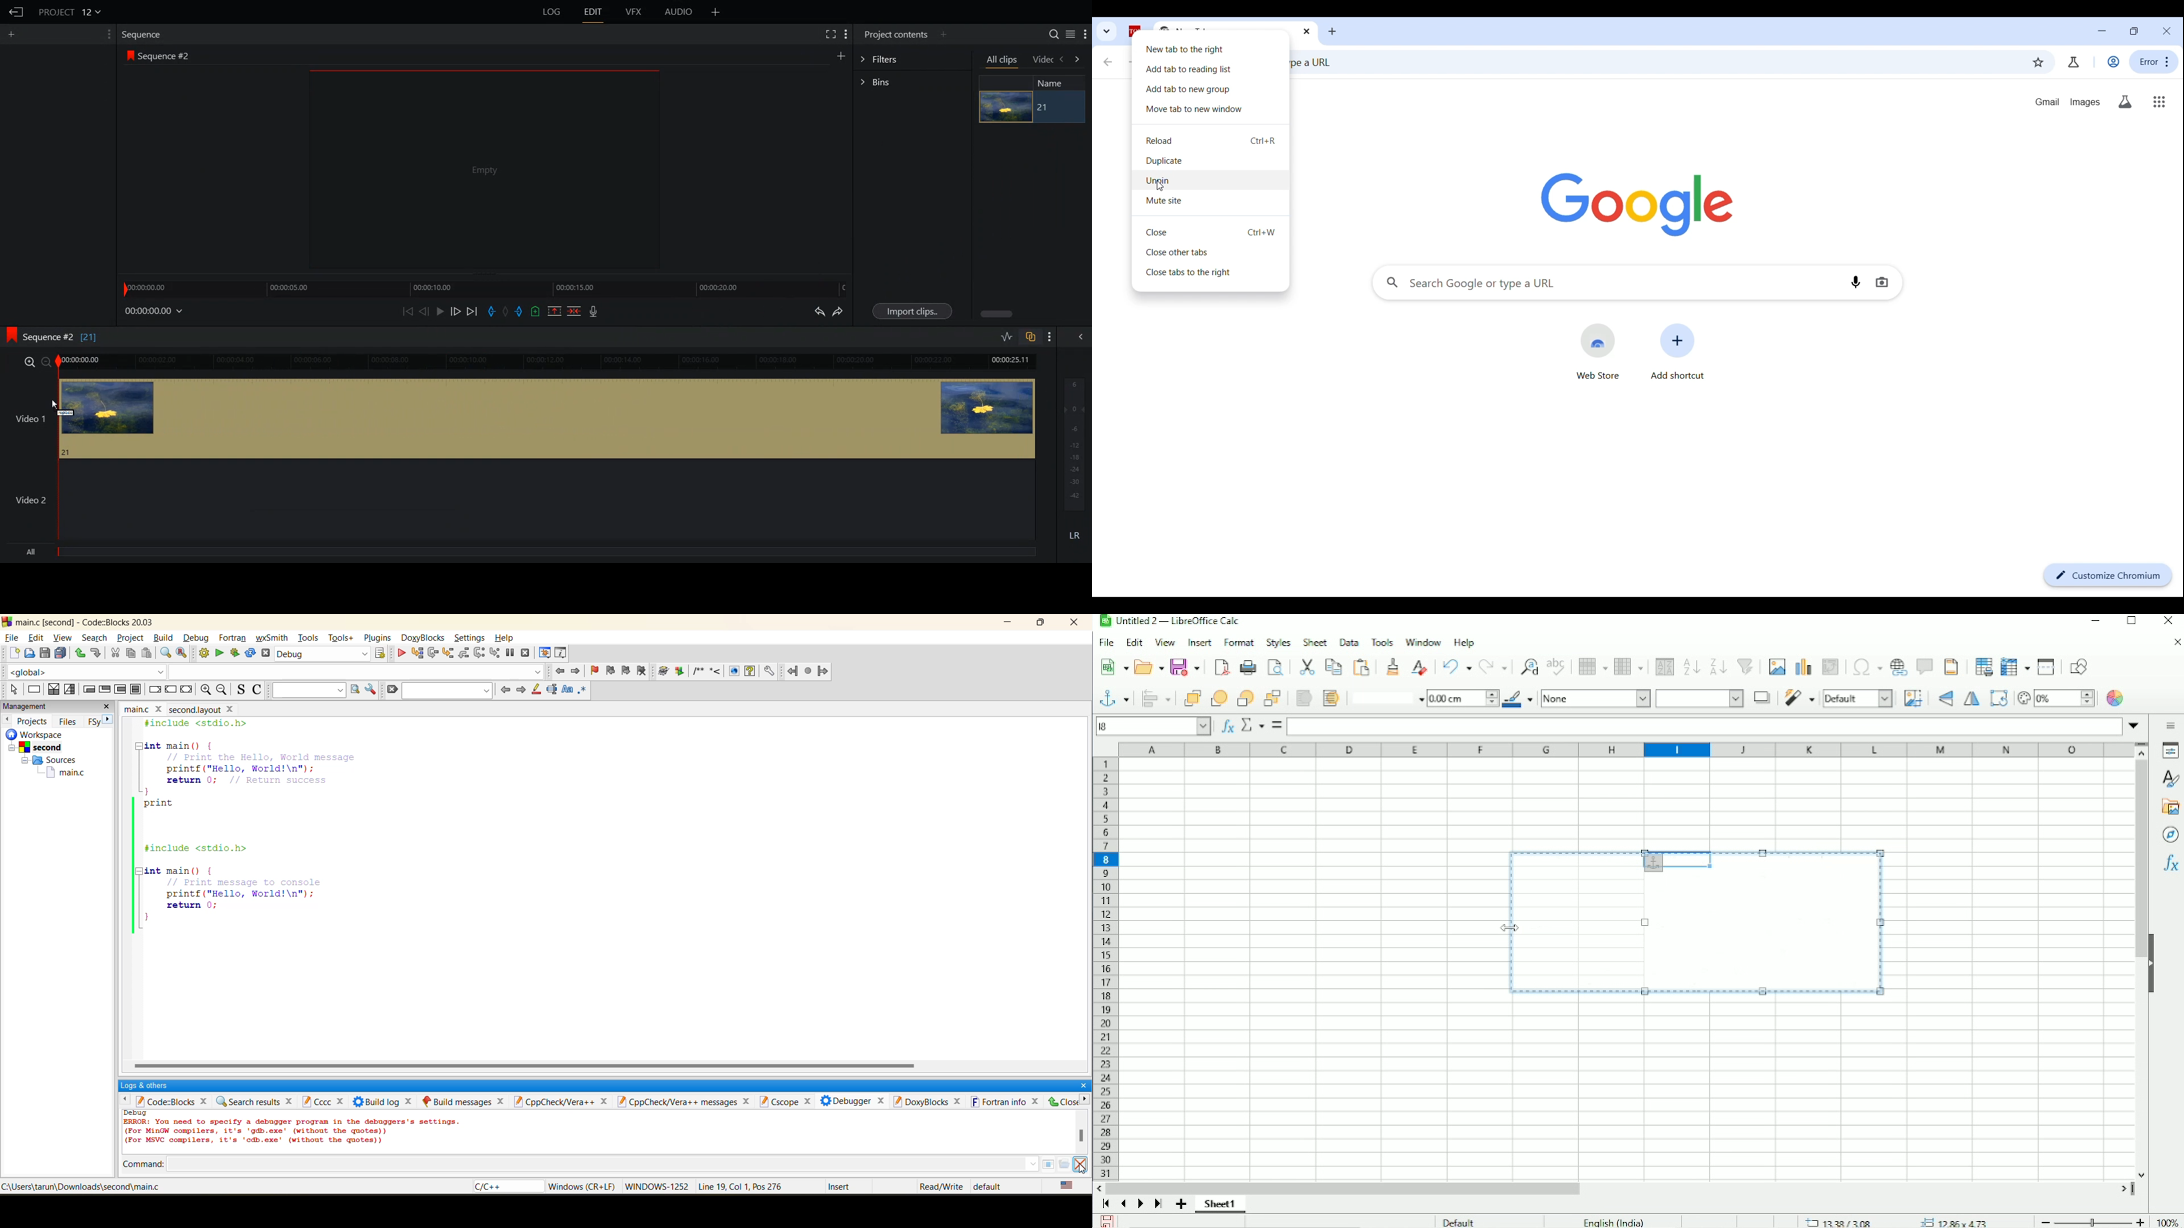 Image resolution: width=2184 pixels, height=1232 pixels. Describe the element at coordinates (423, 637) in the screenshot. I see `doxyblocks` at that location.